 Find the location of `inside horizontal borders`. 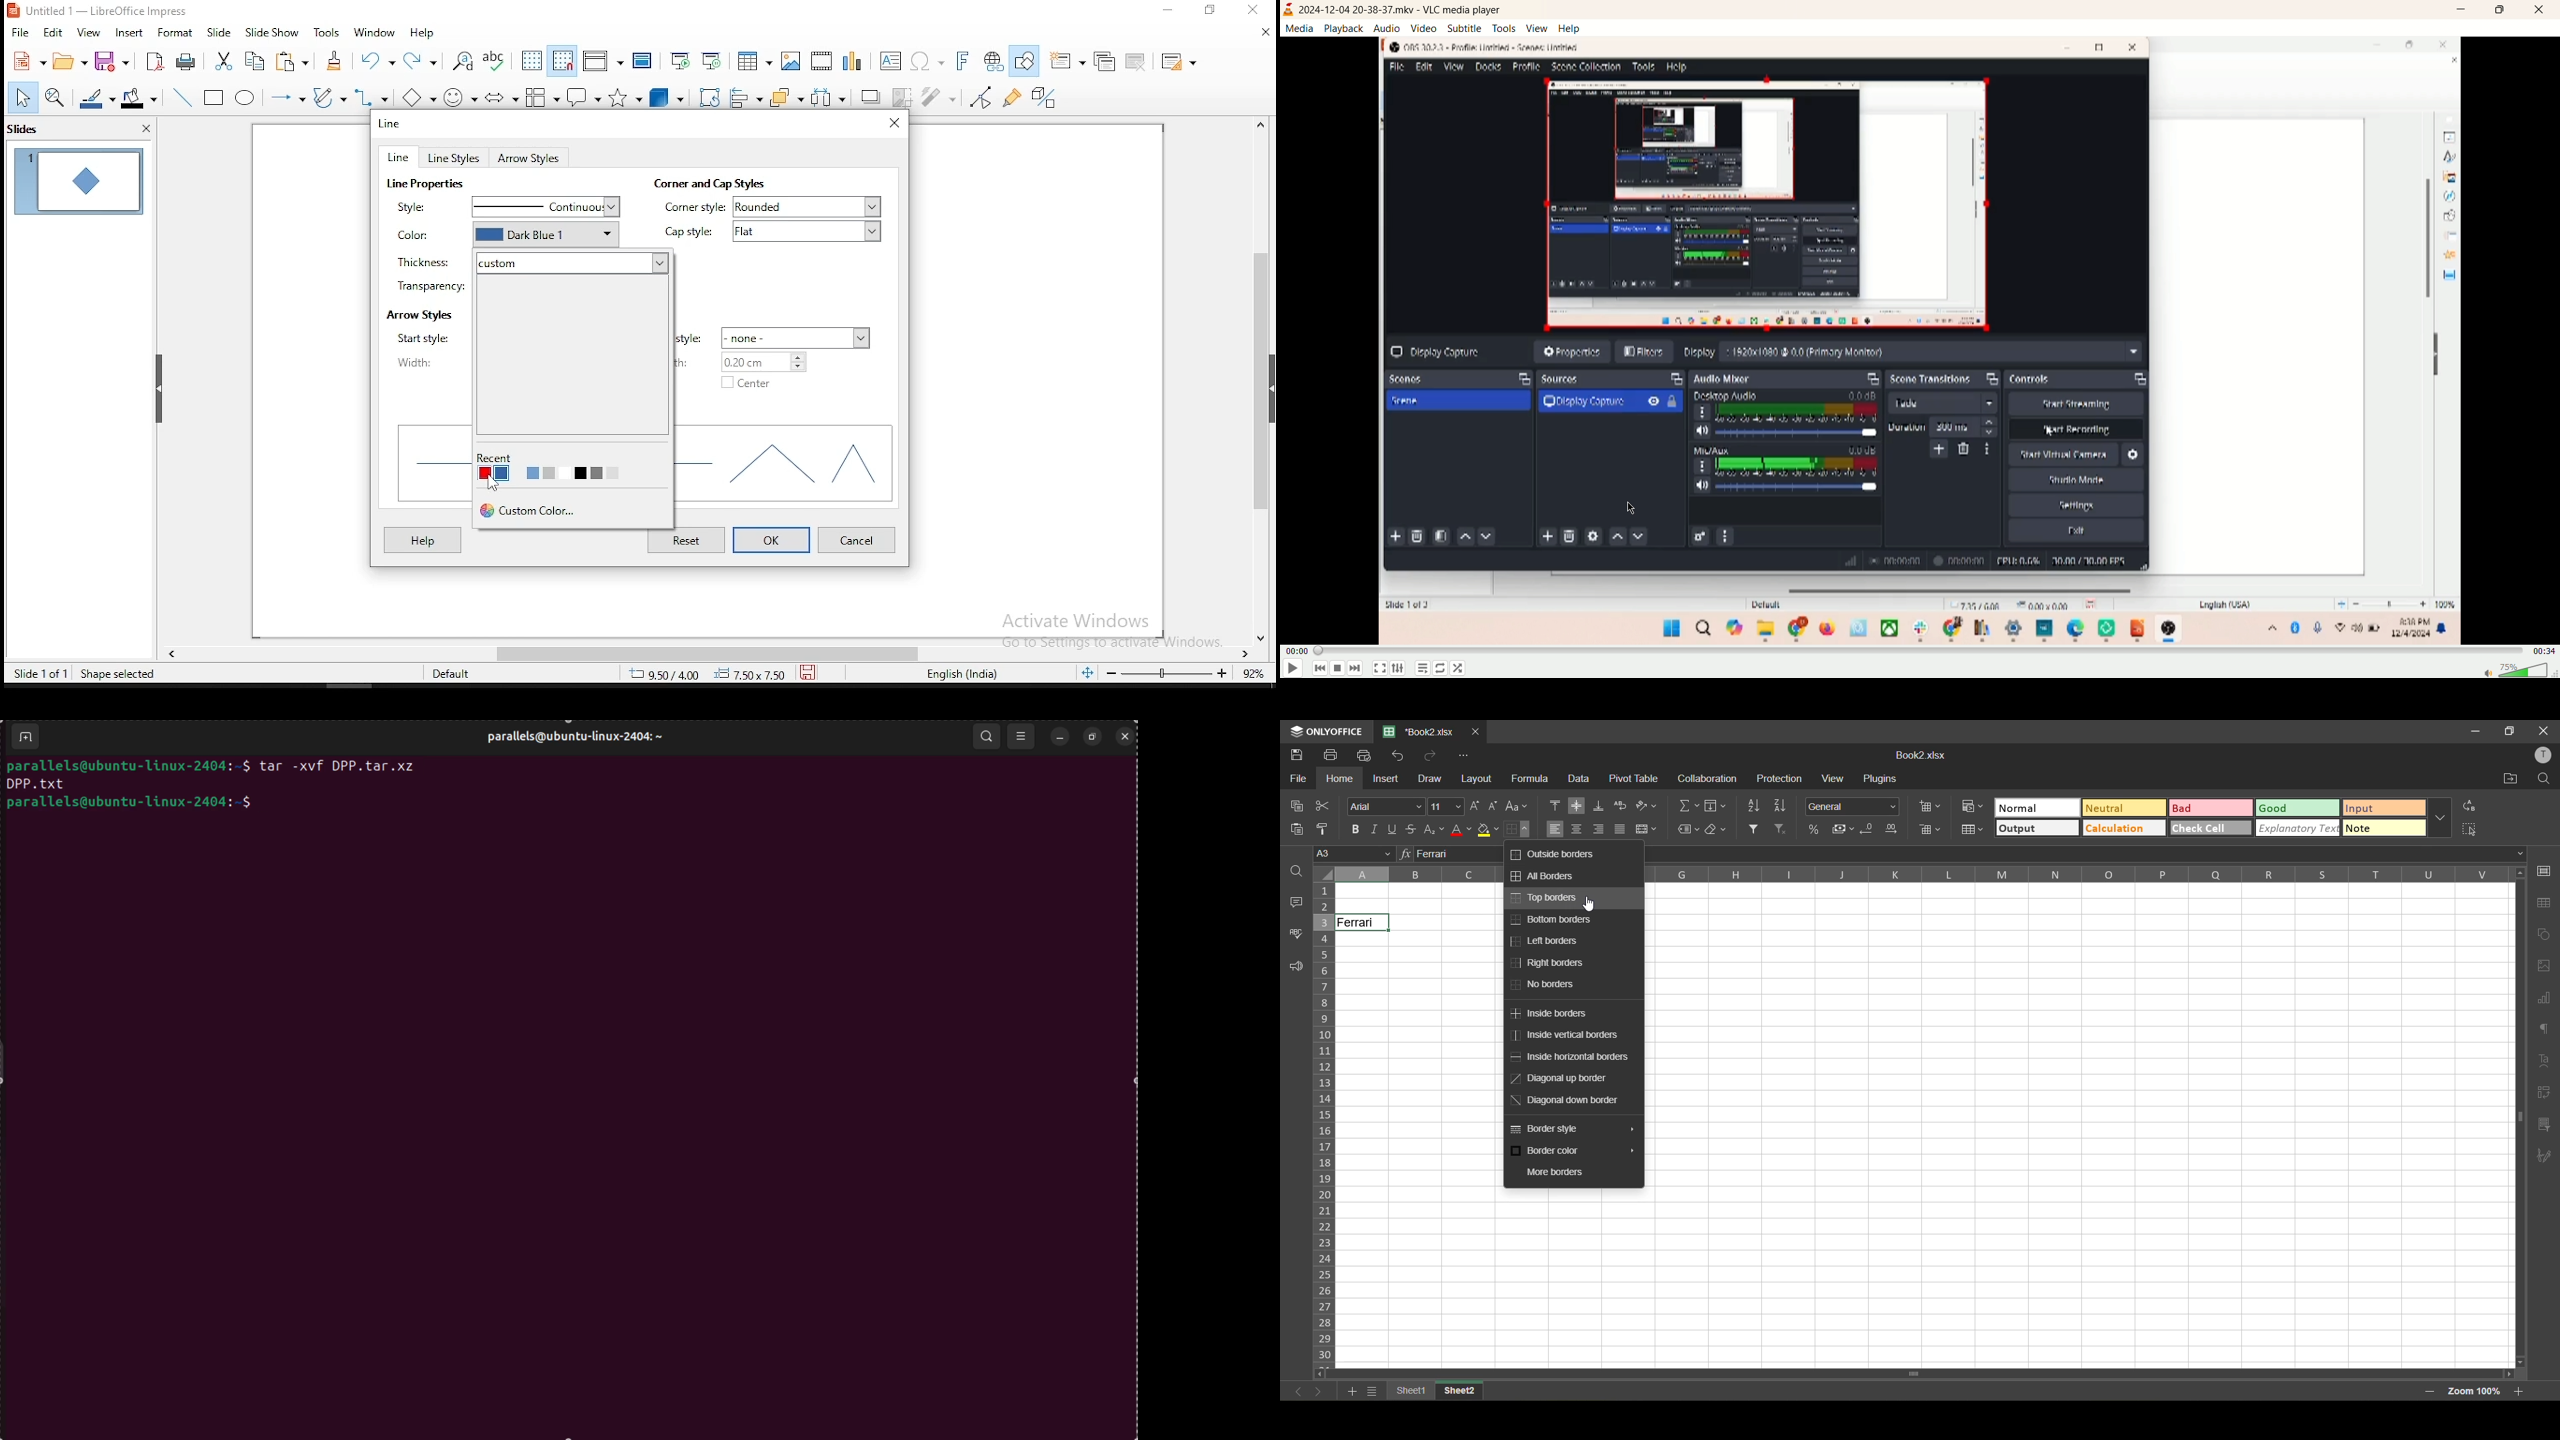

inside horizontal borders is located at coordinates (1571, 1058).